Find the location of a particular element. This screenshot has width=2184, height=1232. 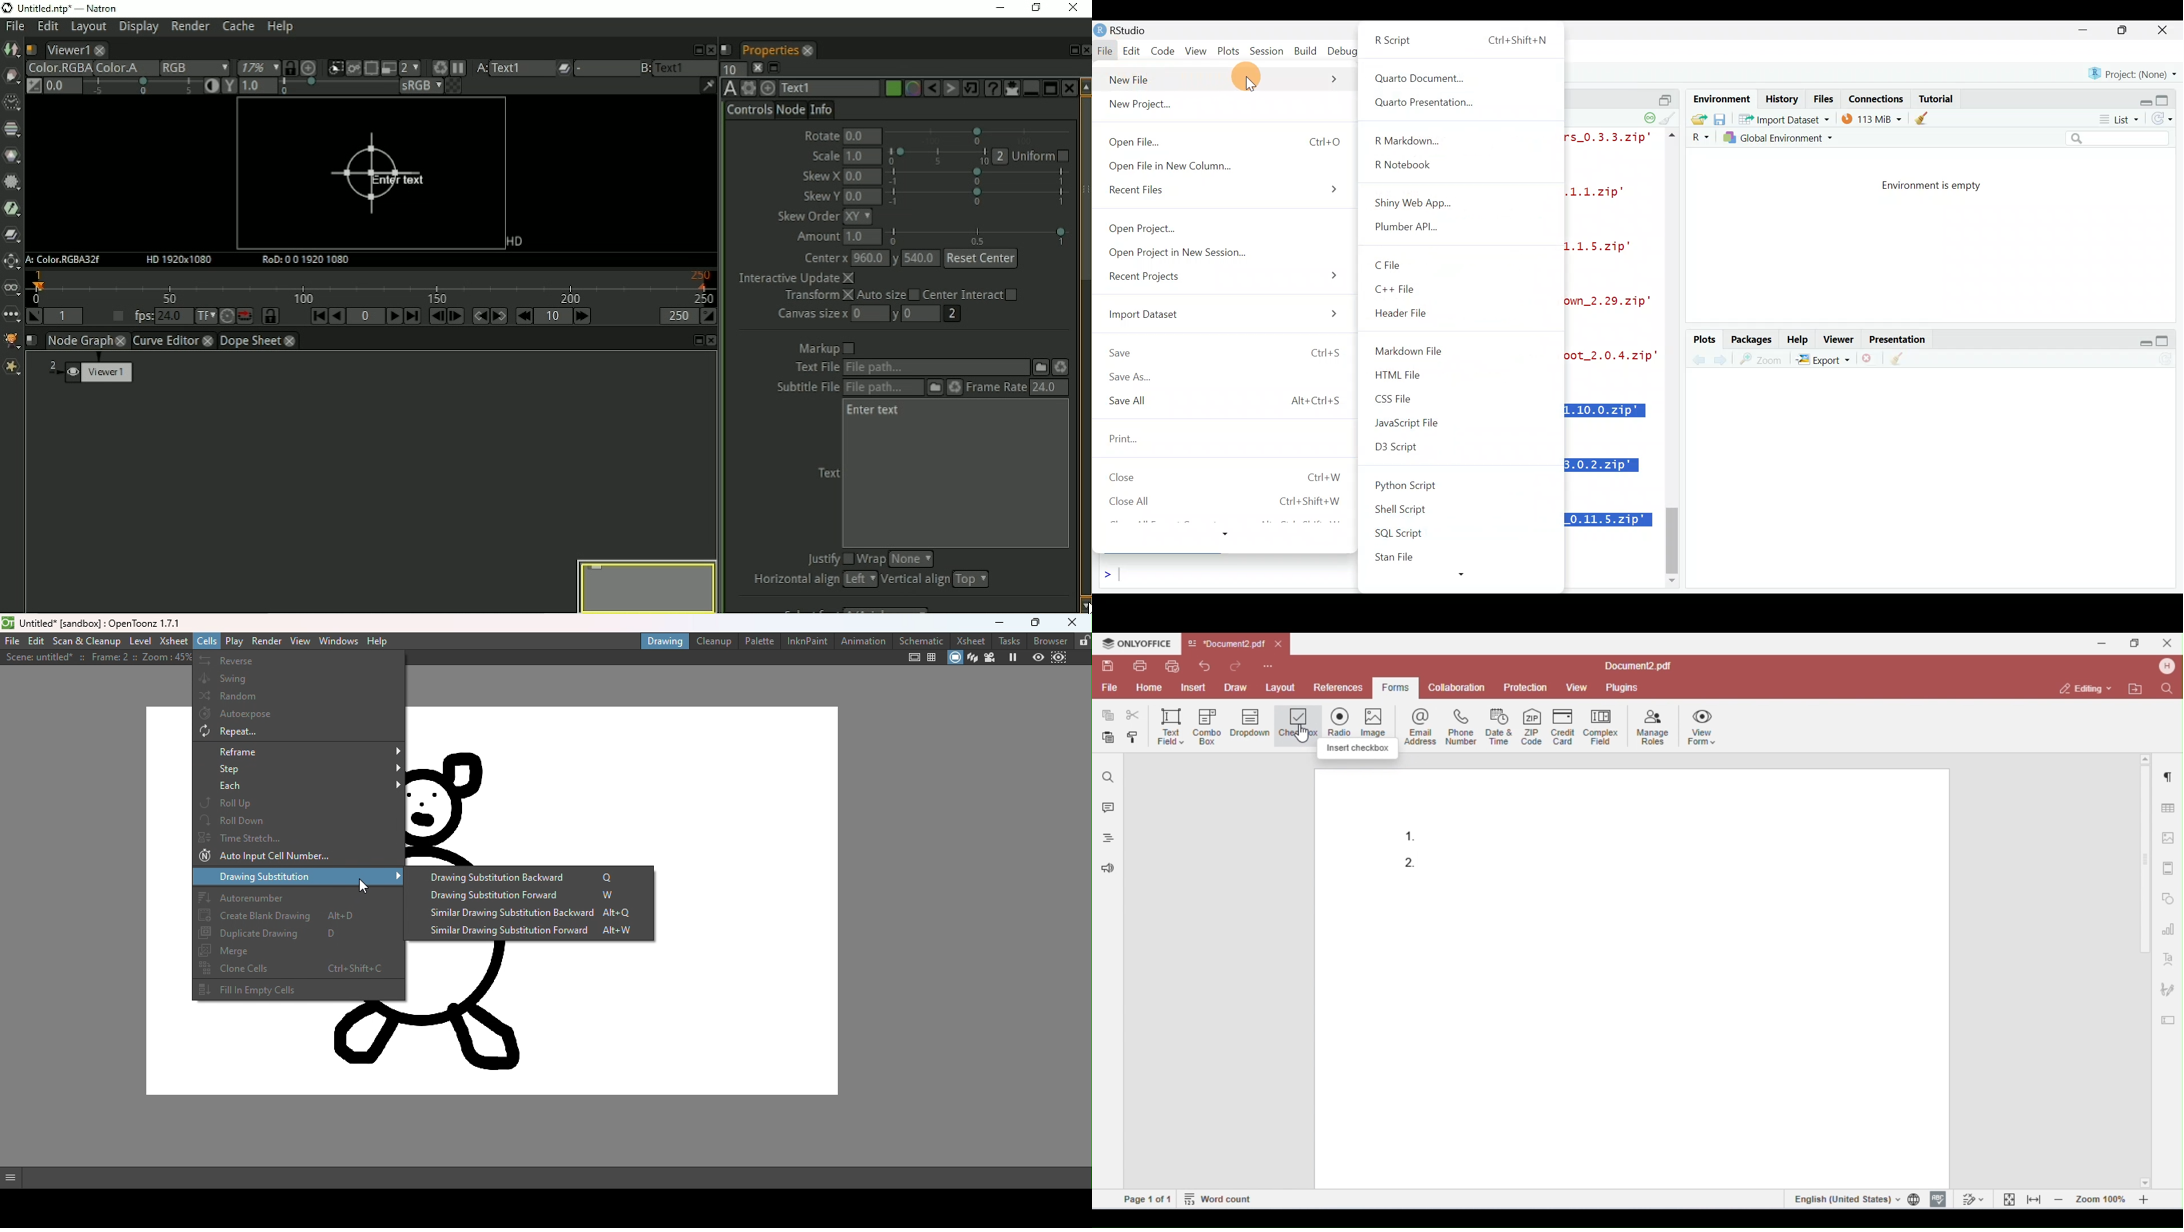

R Markdown... is located at coordinates (1415, 140).